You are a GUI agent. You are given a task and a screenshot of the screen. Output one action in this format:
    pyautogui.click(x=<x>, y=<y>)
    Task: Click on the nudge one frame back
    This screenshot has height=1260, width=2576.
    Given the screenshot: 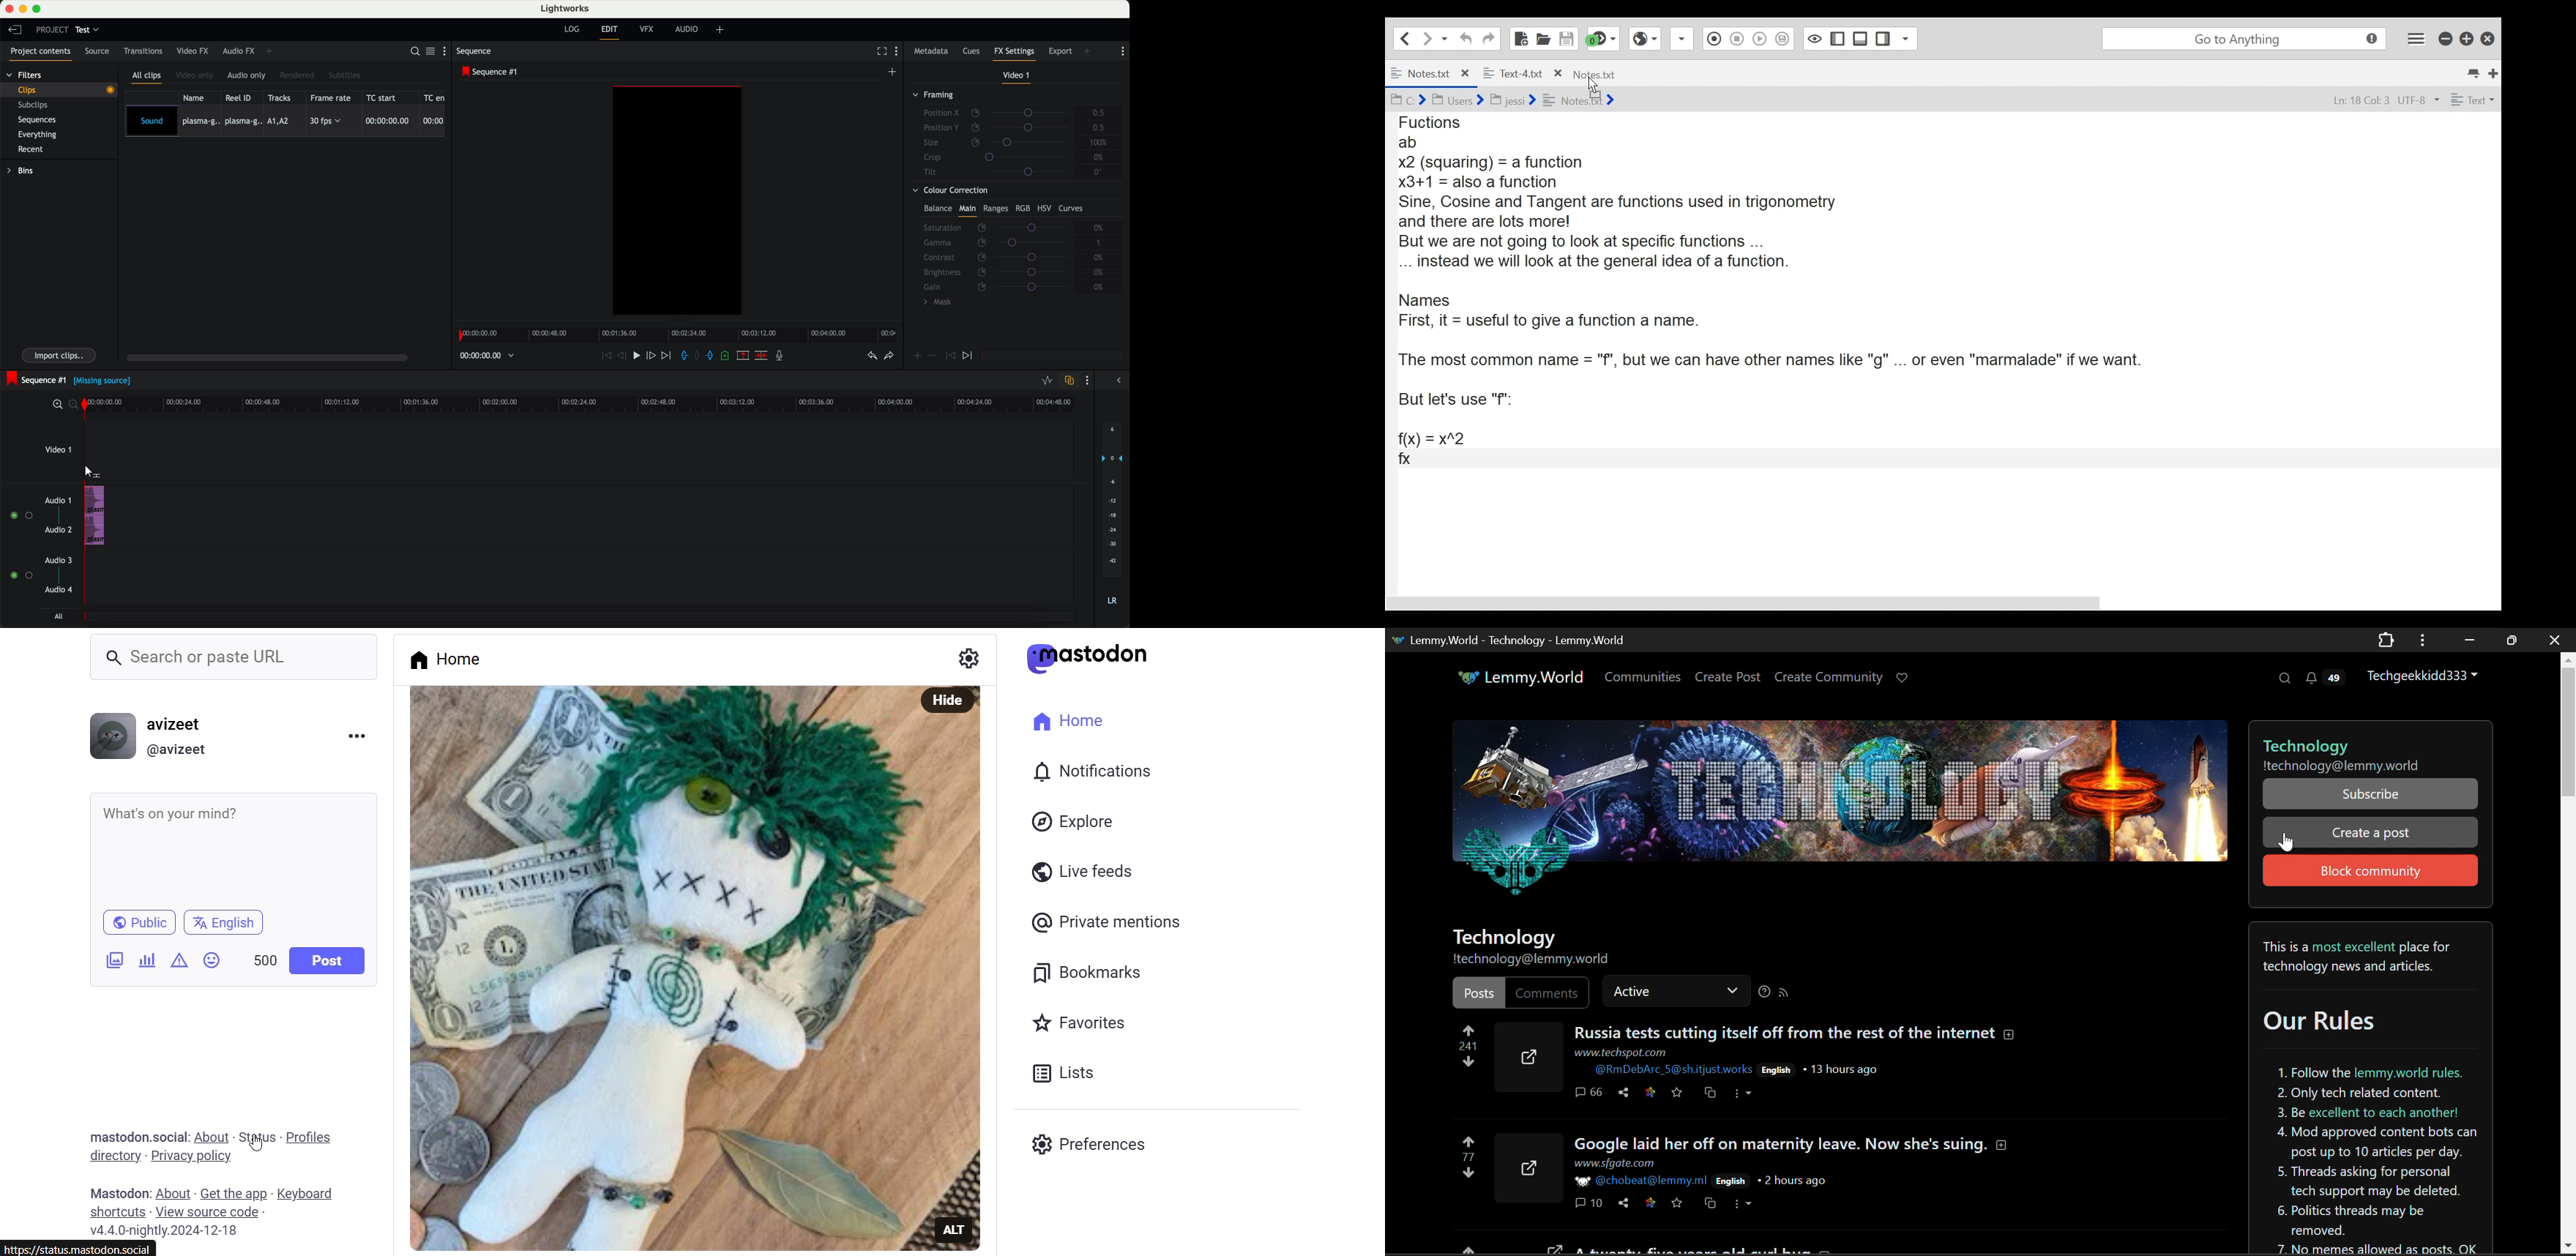 What is the action you would take?
    pyautogui.click(x=624, y=356)
    